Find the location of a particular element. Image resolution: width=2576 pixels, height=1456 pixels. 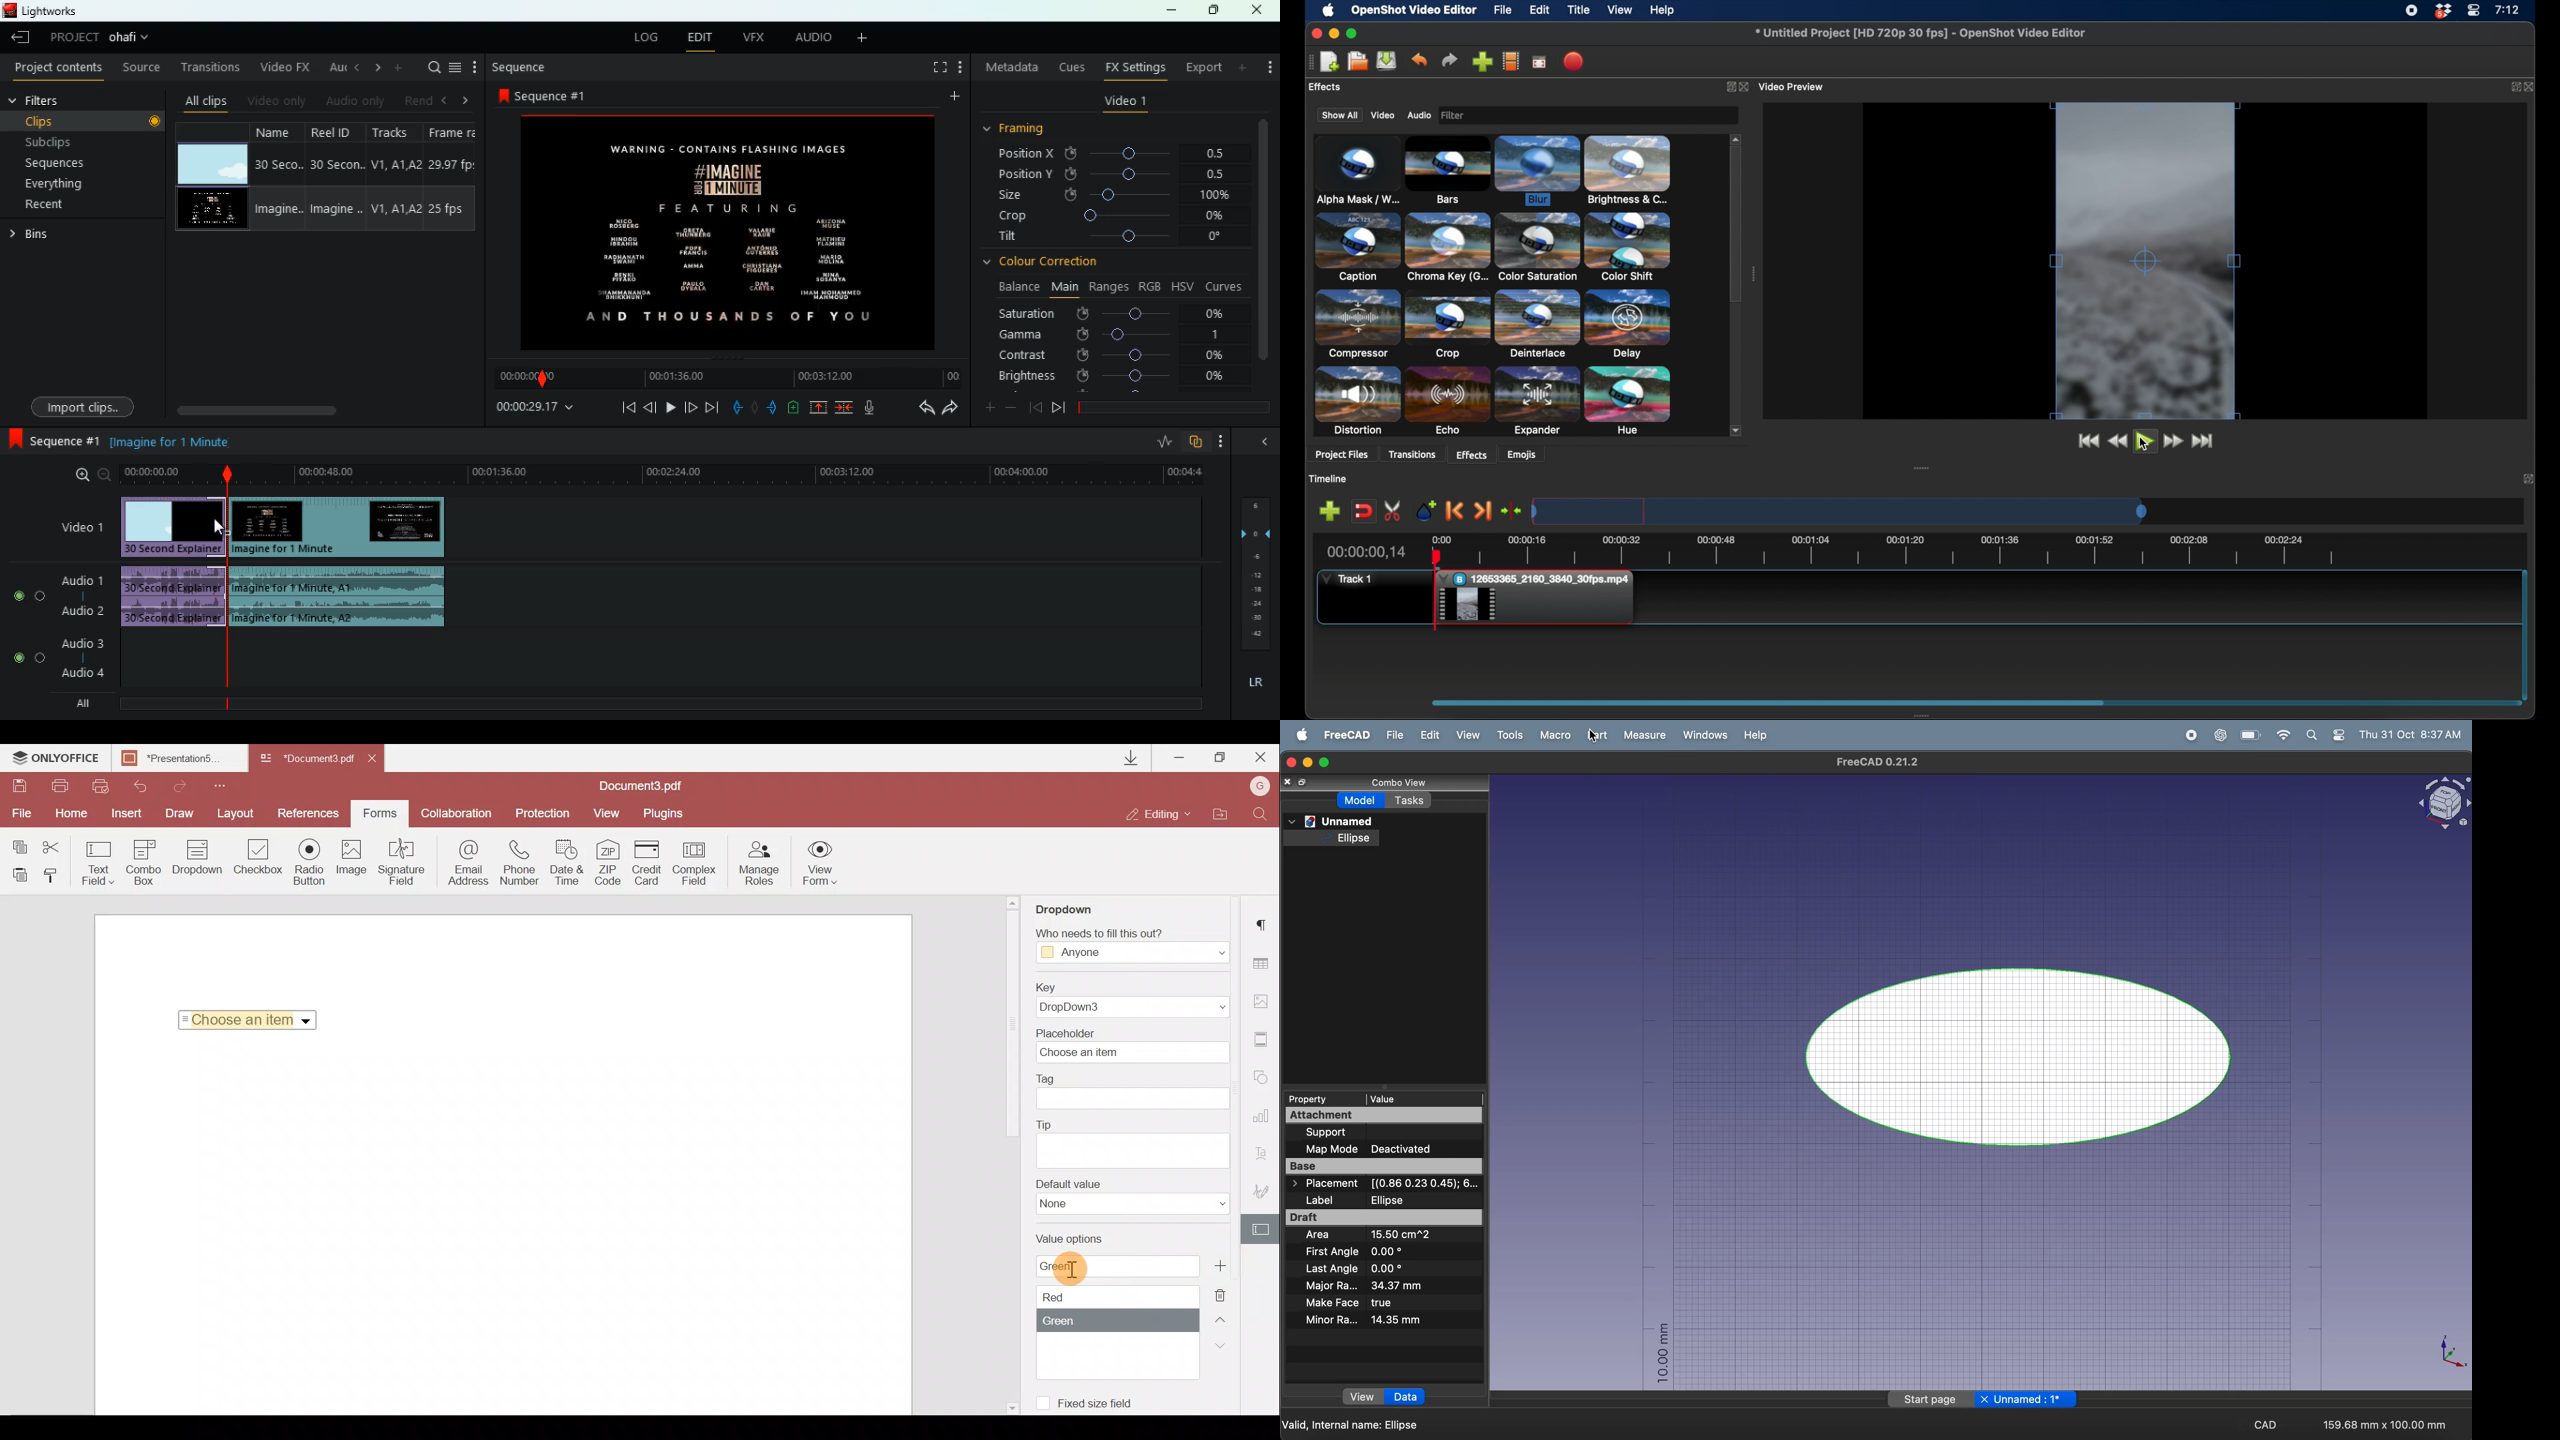

ranges is located at coordinates (1108, 286).